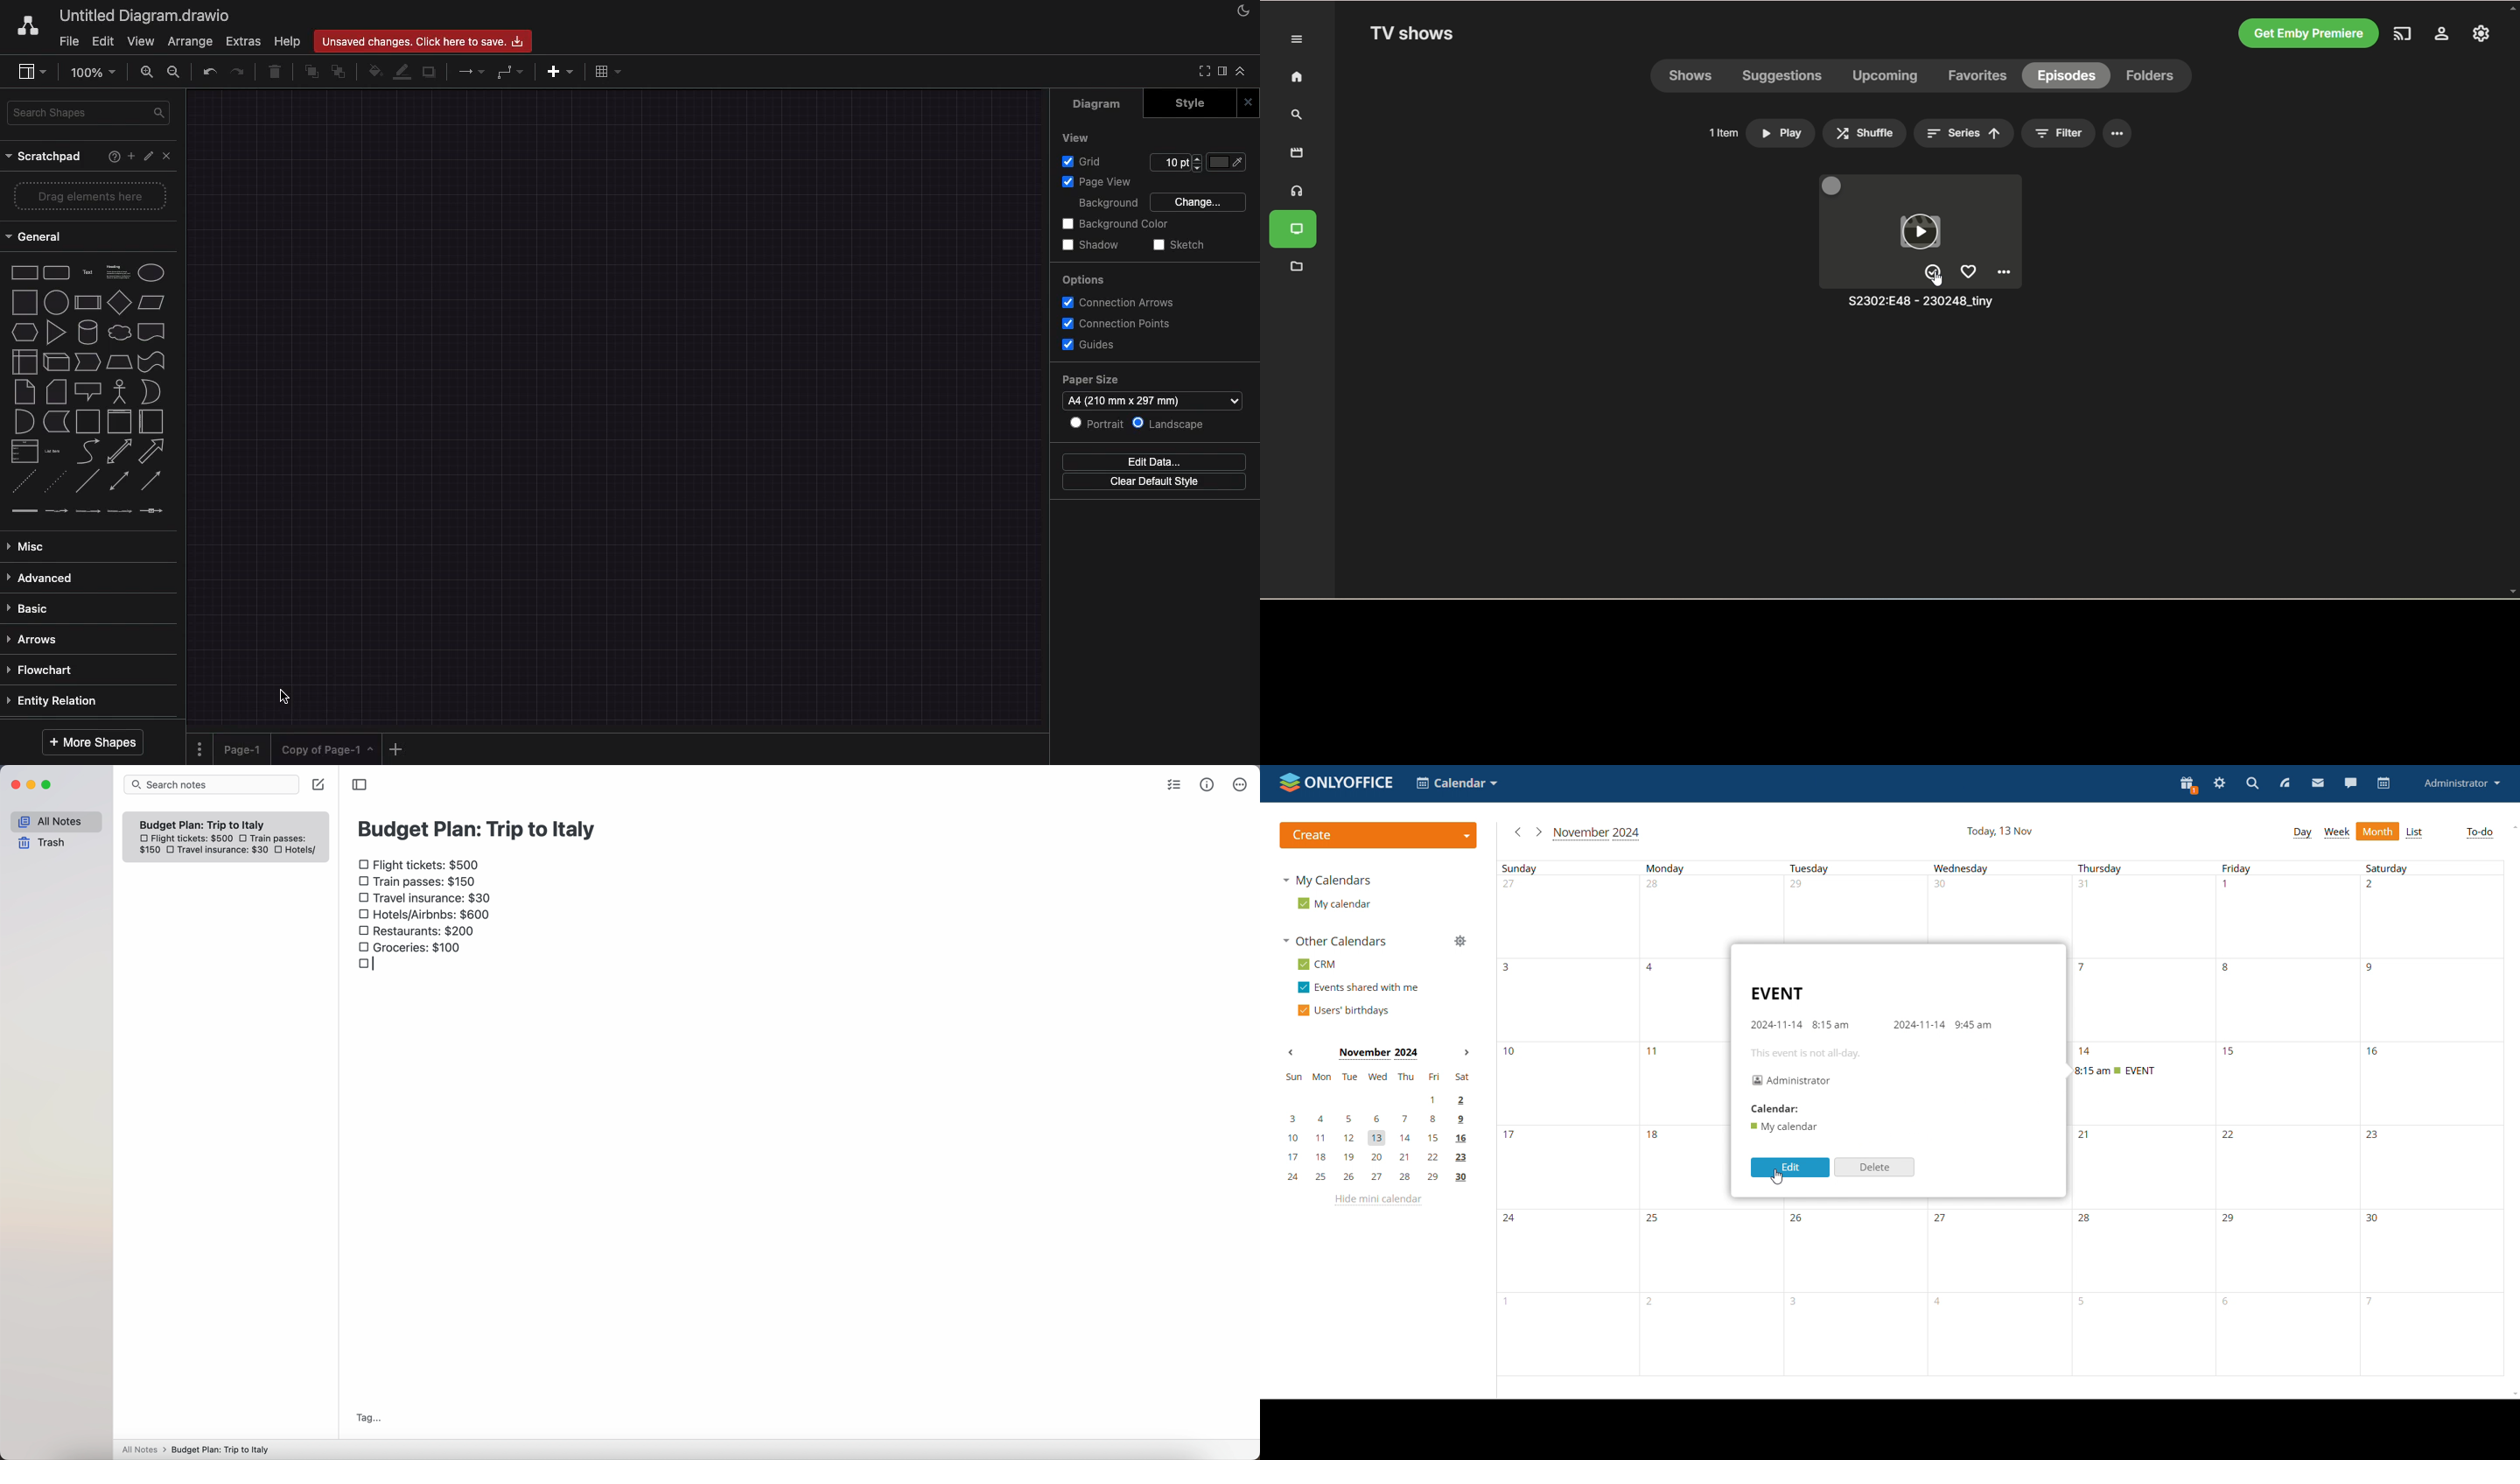 This screenshot has width=2520, height=1484. I want to click on restaurants: $200 checkbox, so click(417, 929).